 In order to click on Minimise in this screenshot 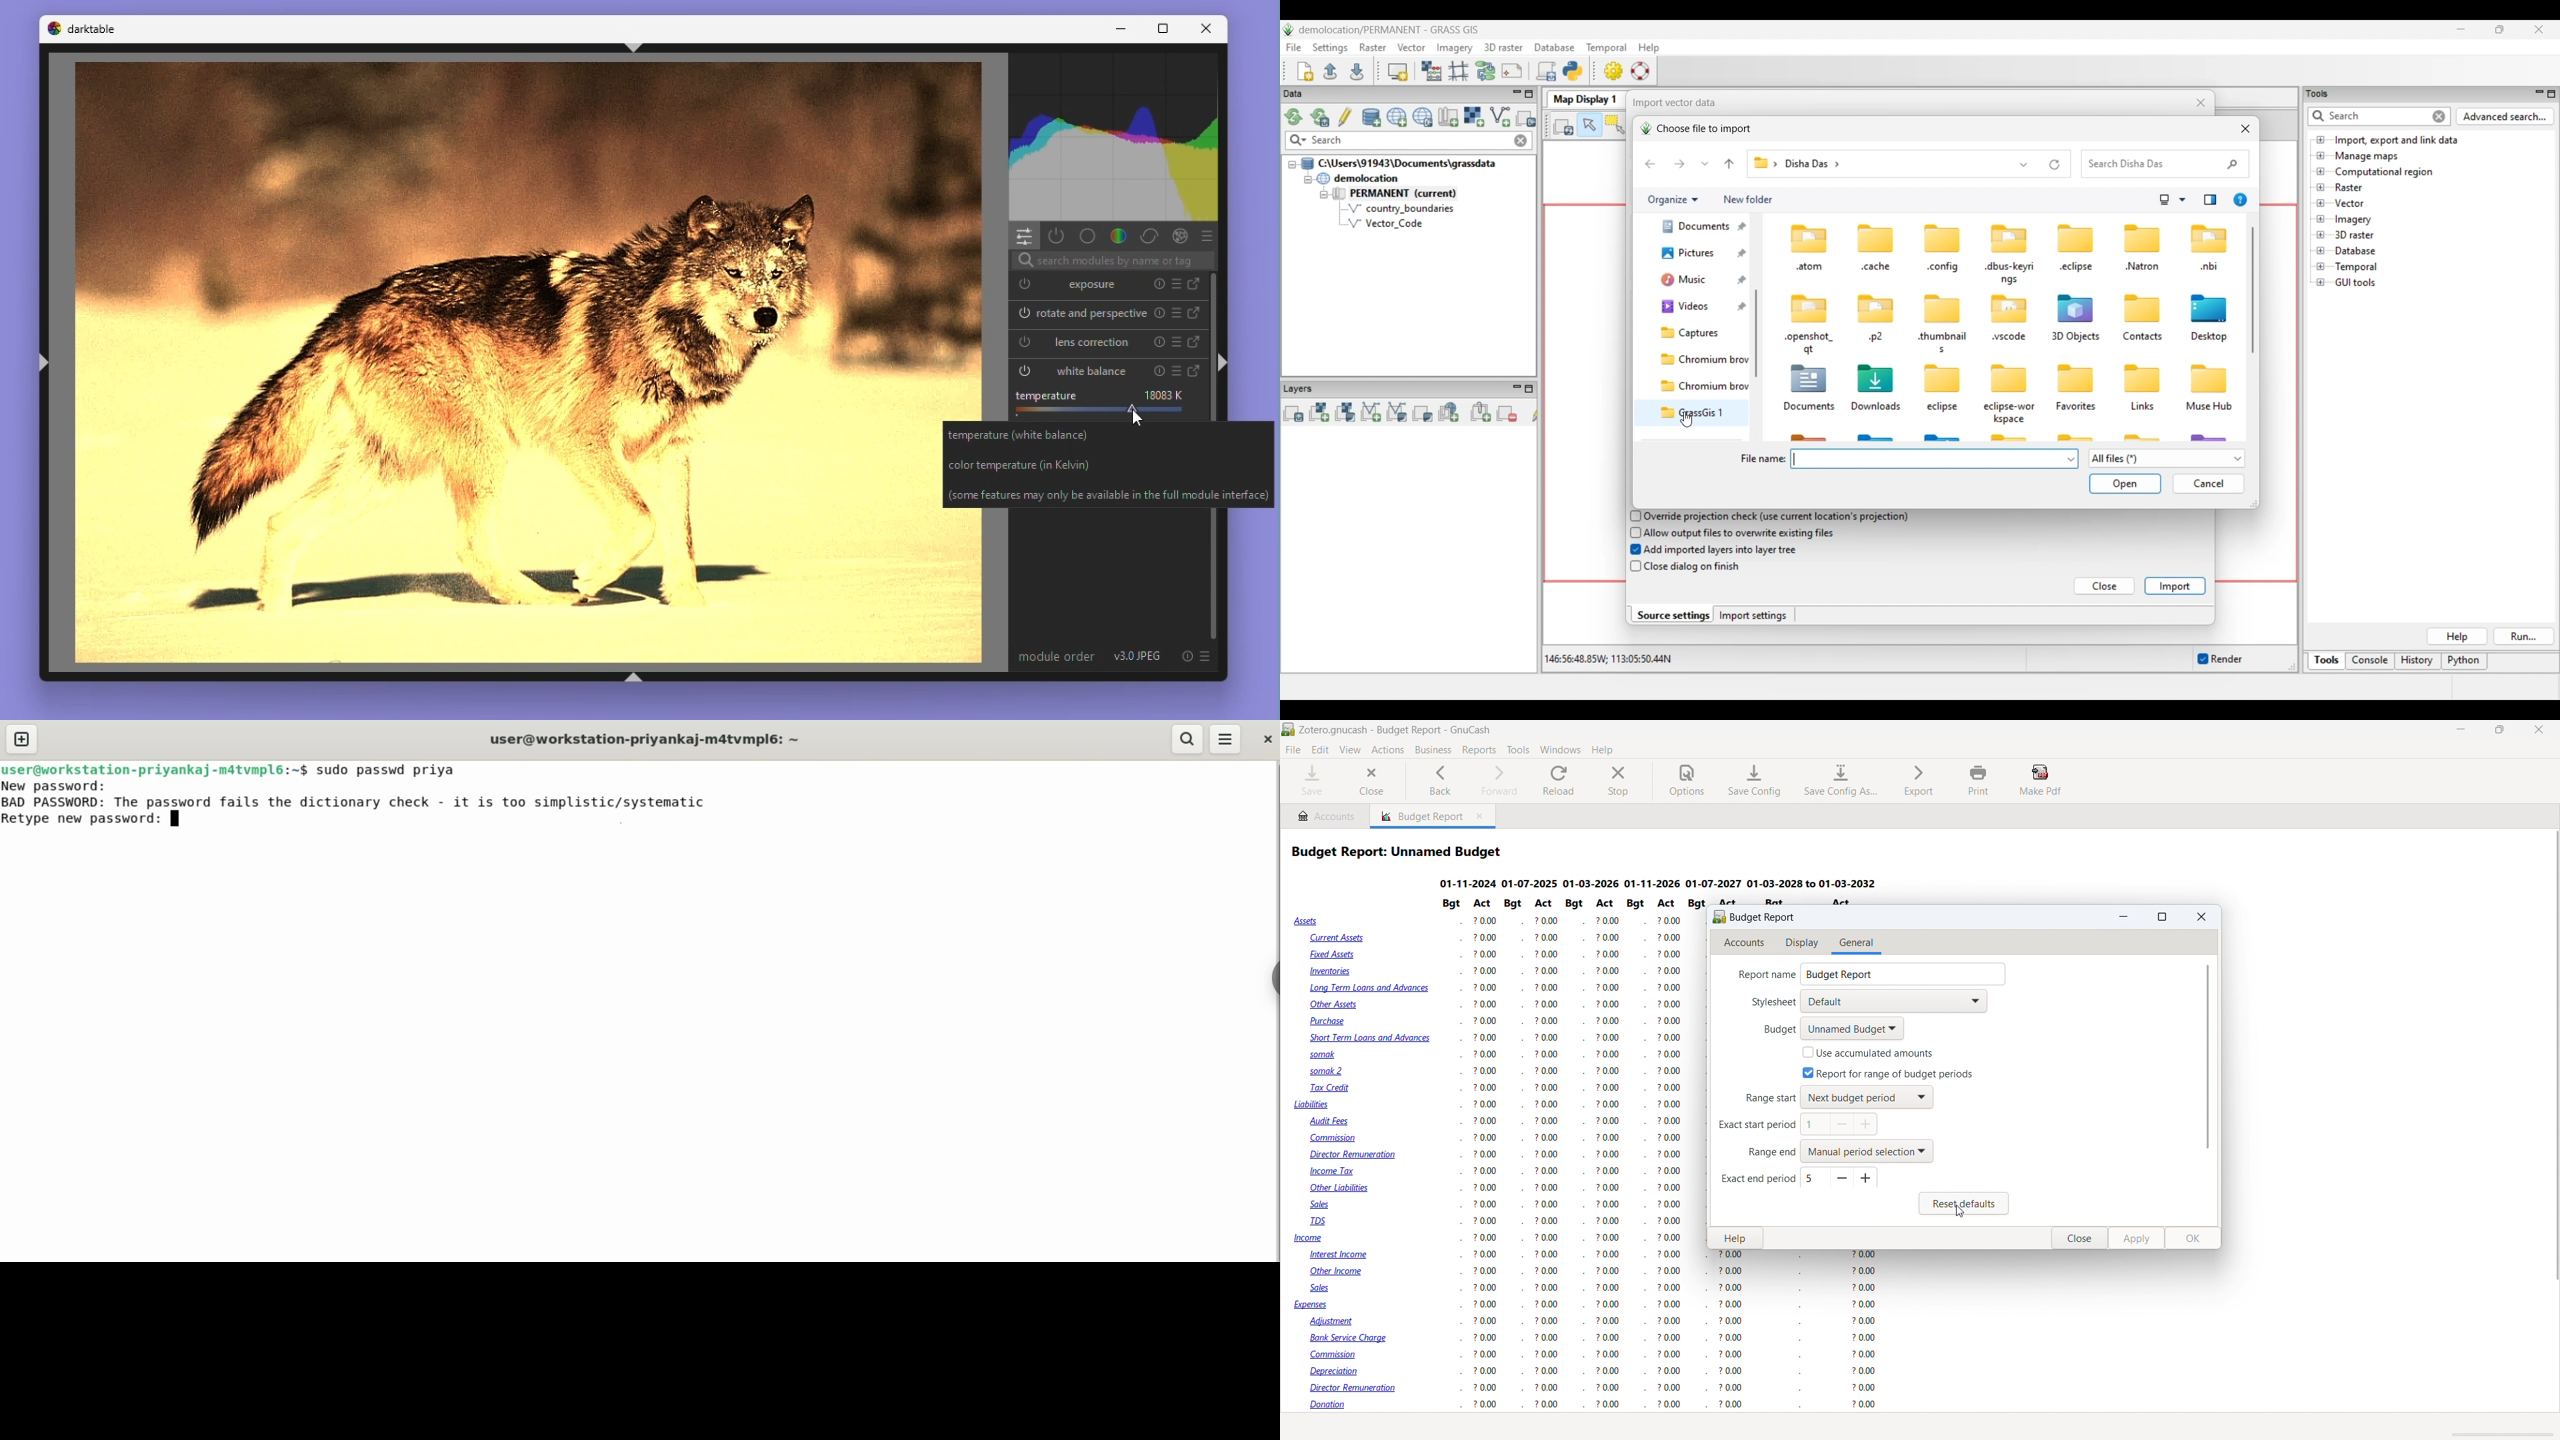, I will do `click(1123, 28)`.